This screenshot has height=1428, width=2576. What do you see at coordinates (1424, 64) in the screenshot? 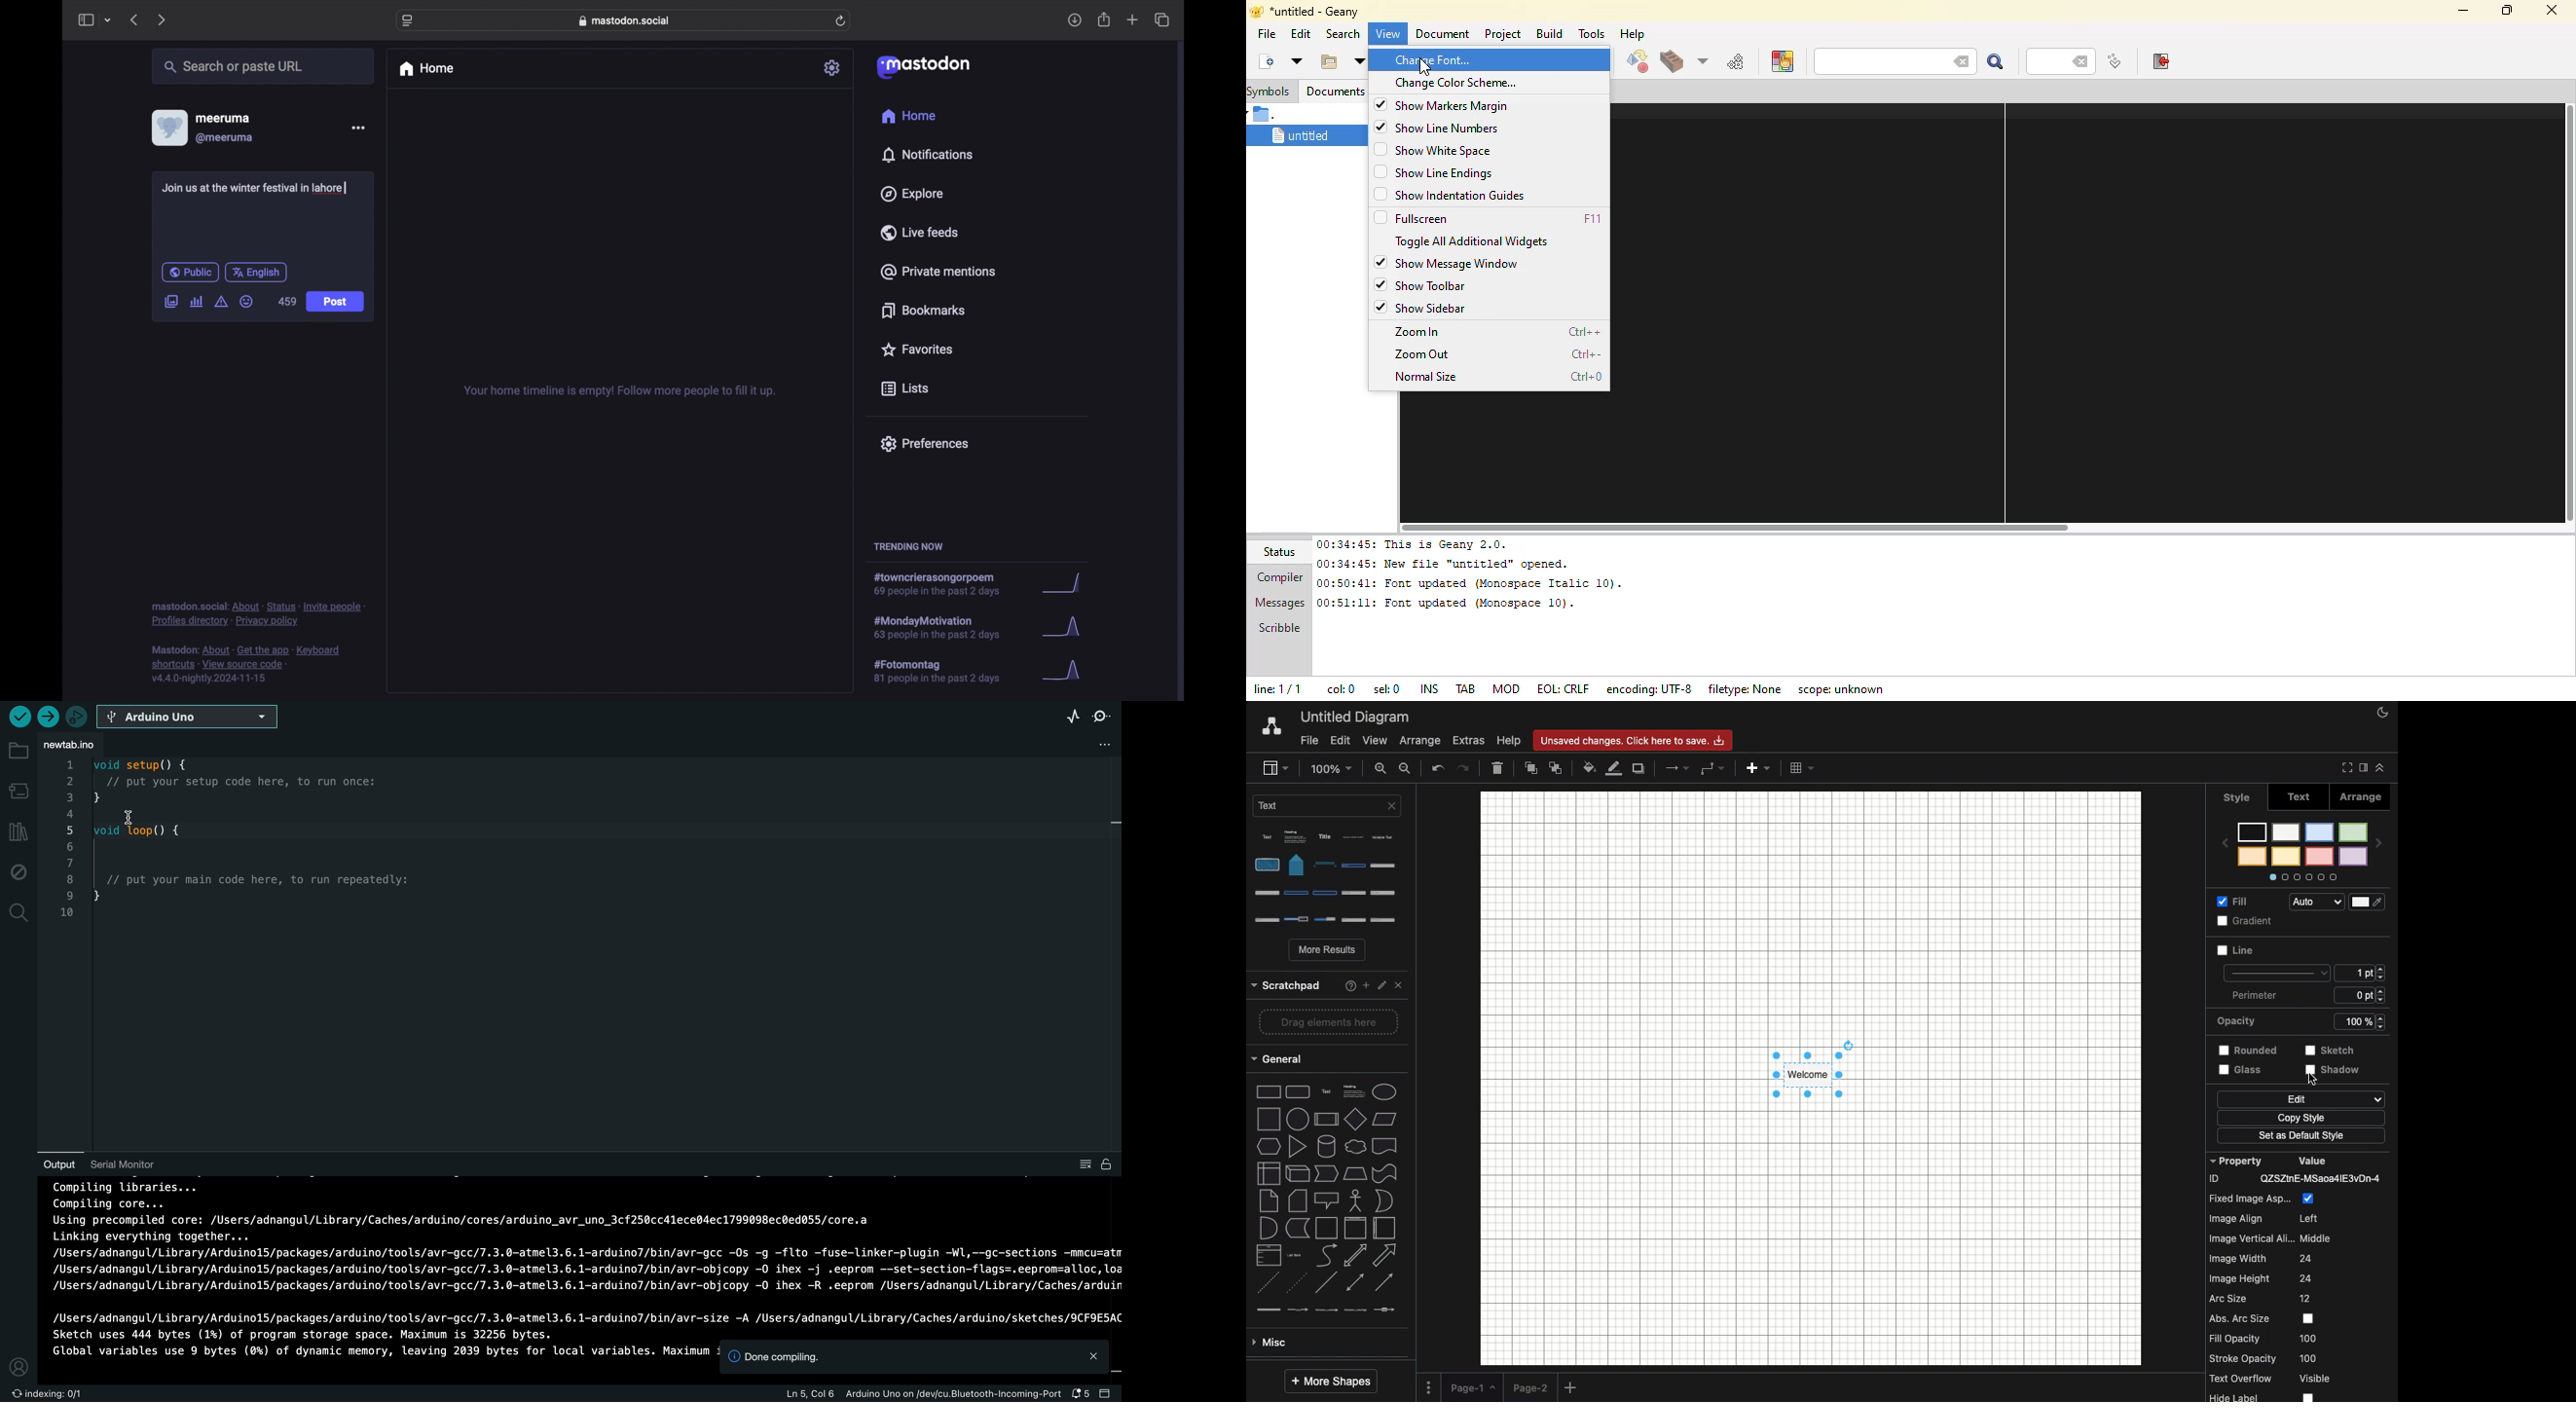
I see `cursor` at bounding box center [1424, 64].